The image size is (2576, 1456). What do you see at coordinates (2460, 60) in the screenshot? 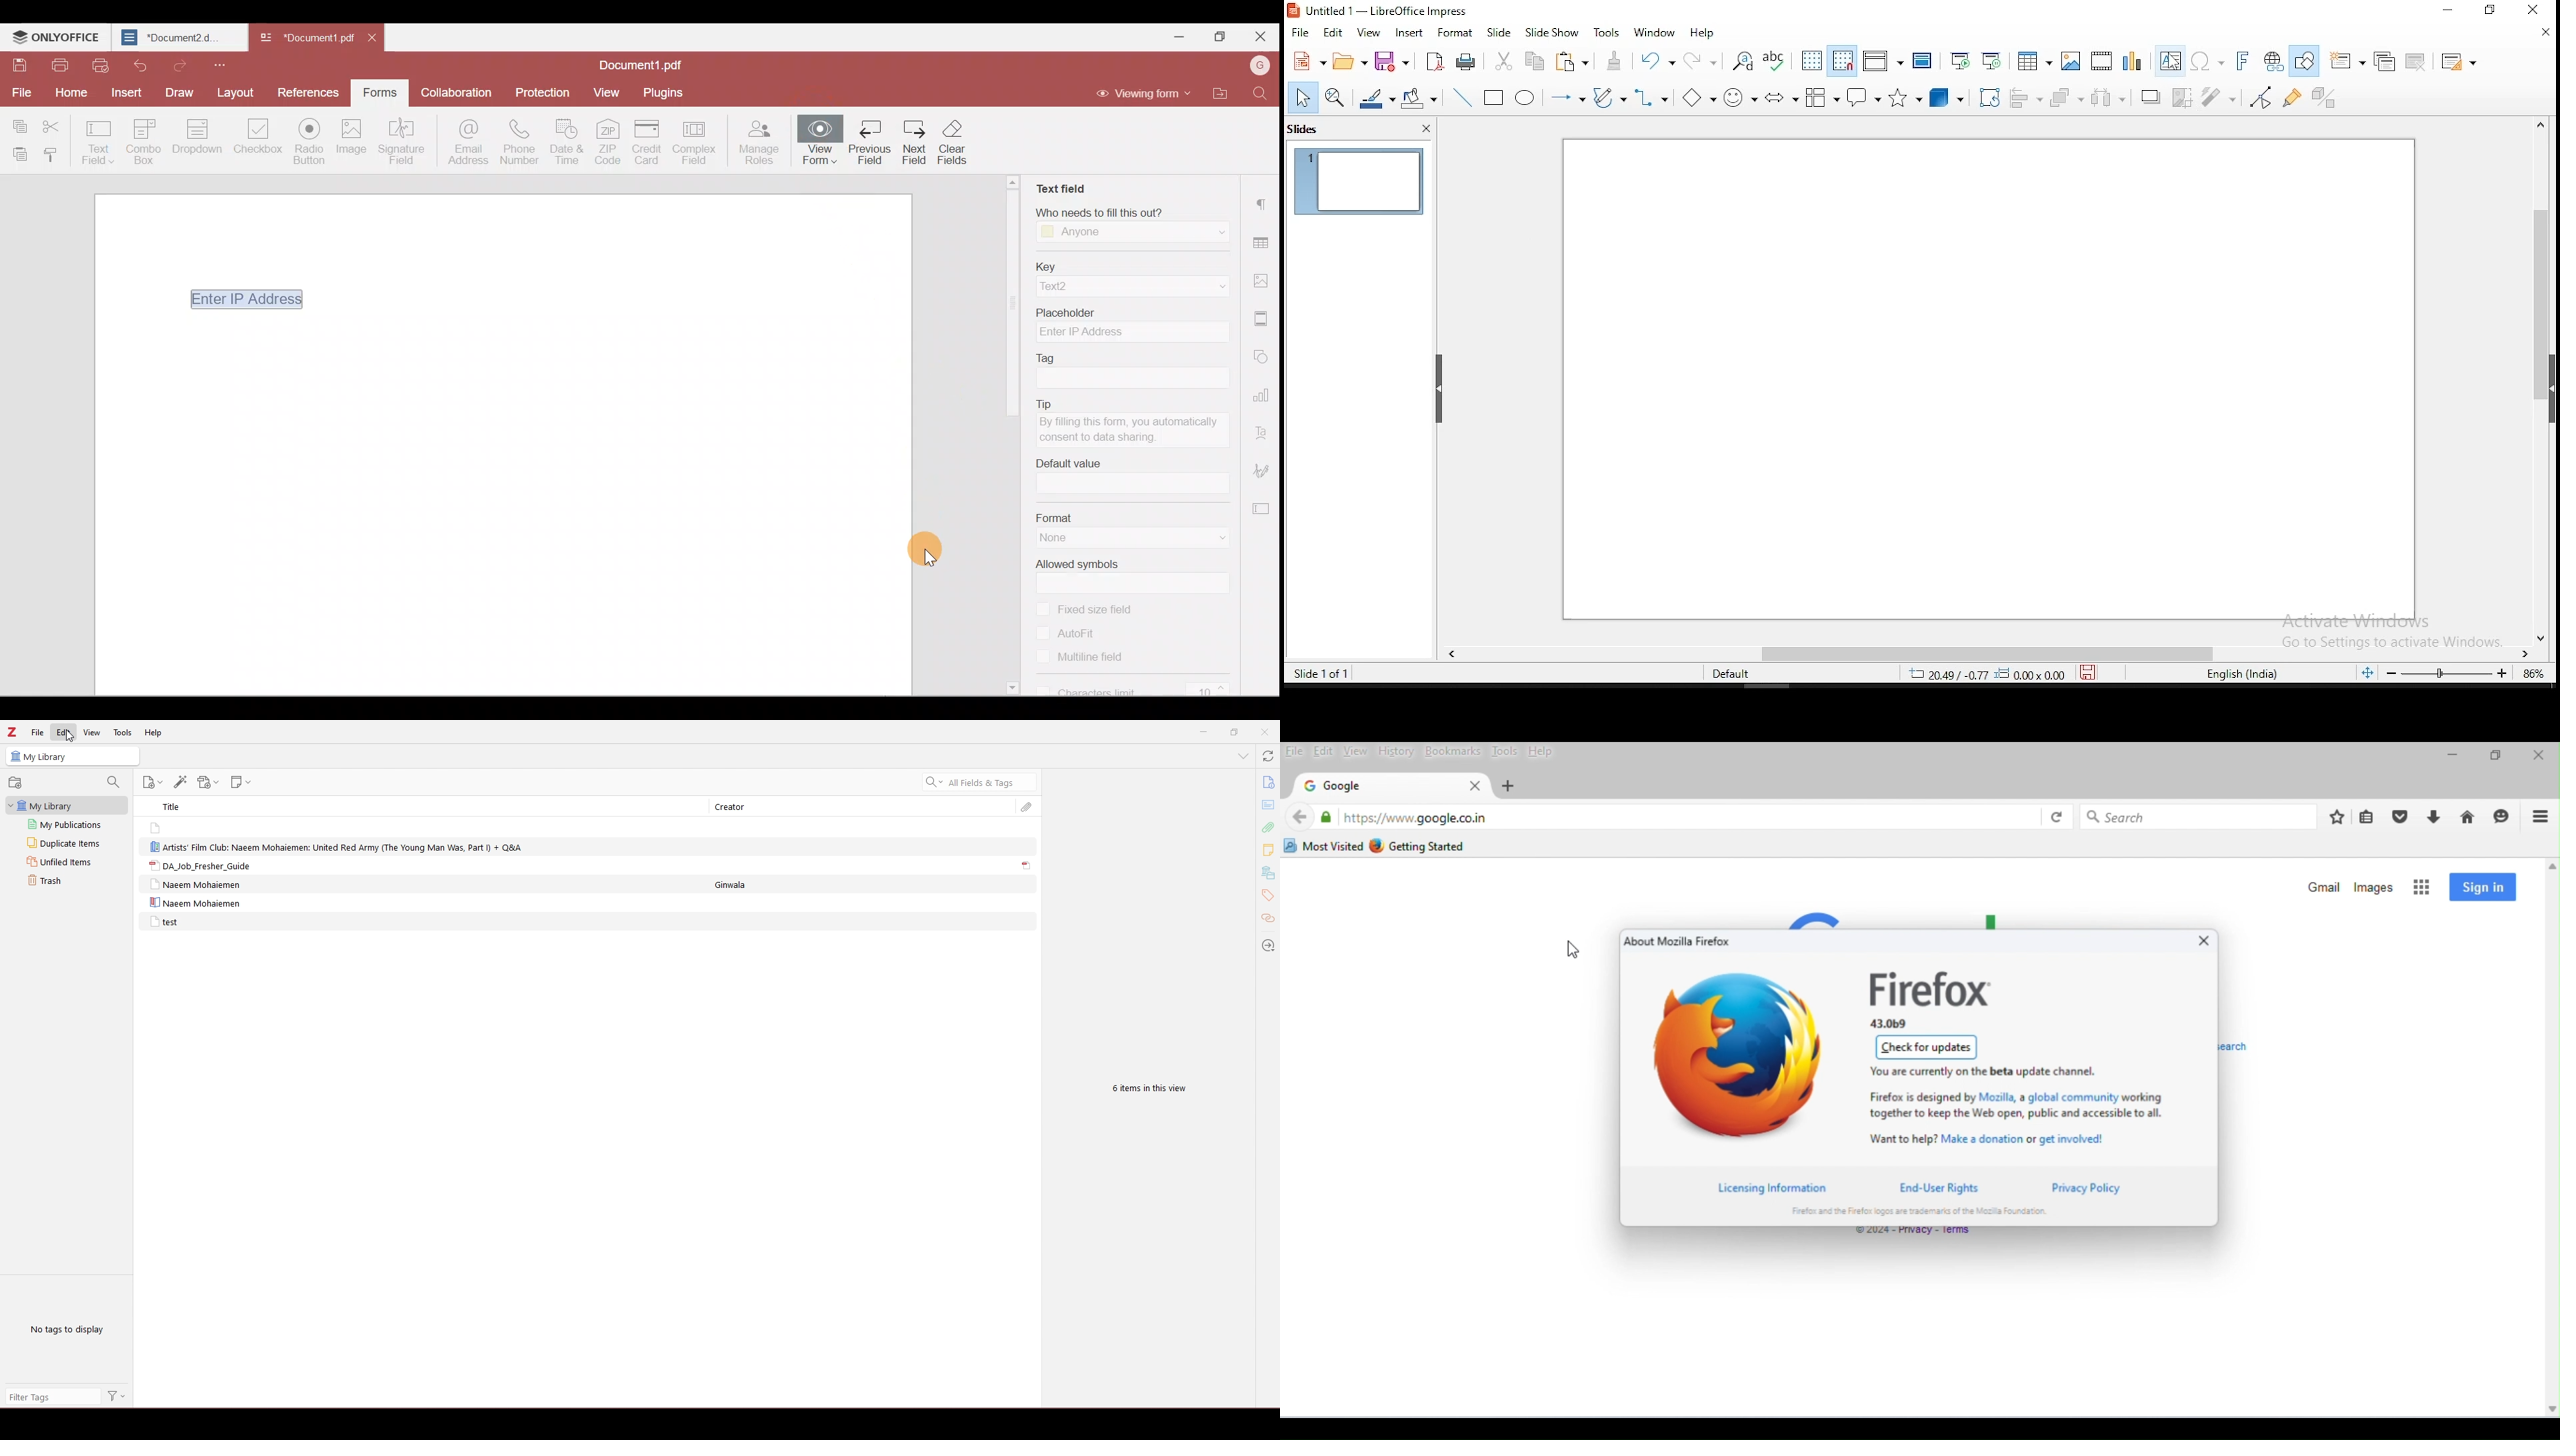
I see ` slide layout` at bounding box center [2460, 60].